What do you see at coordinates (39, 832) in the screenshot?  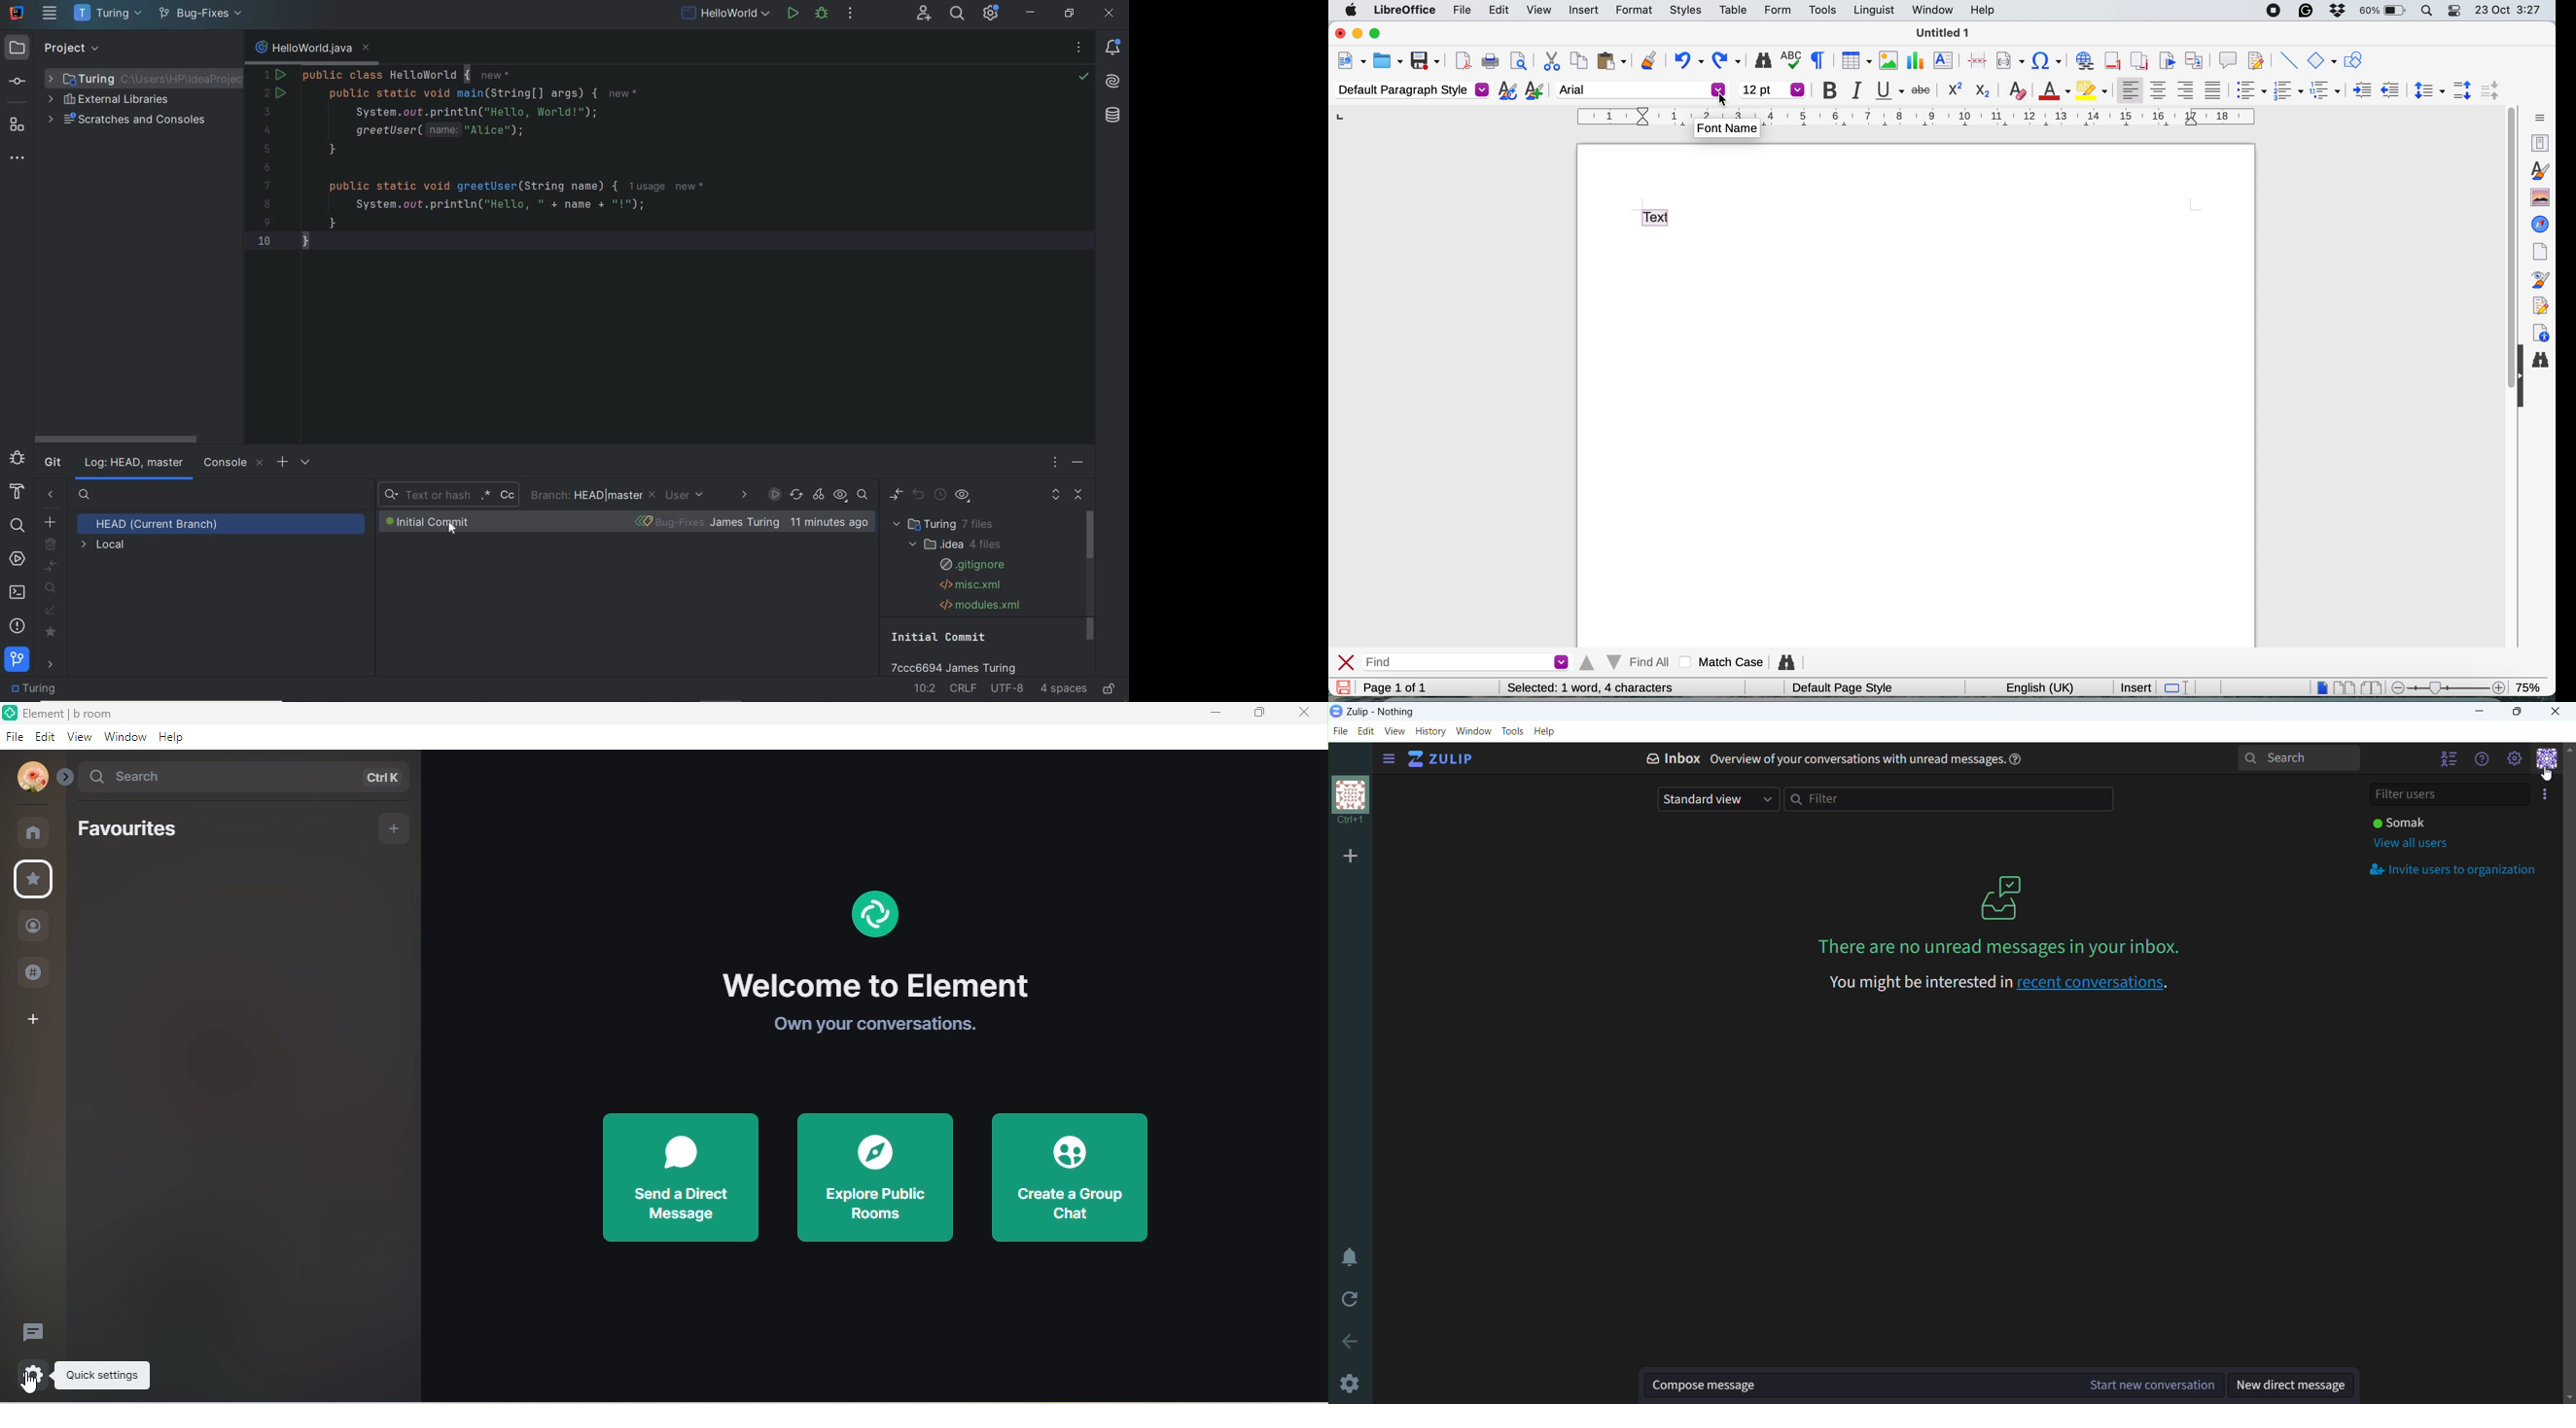 I see `home` at bounding box center [39, 832].